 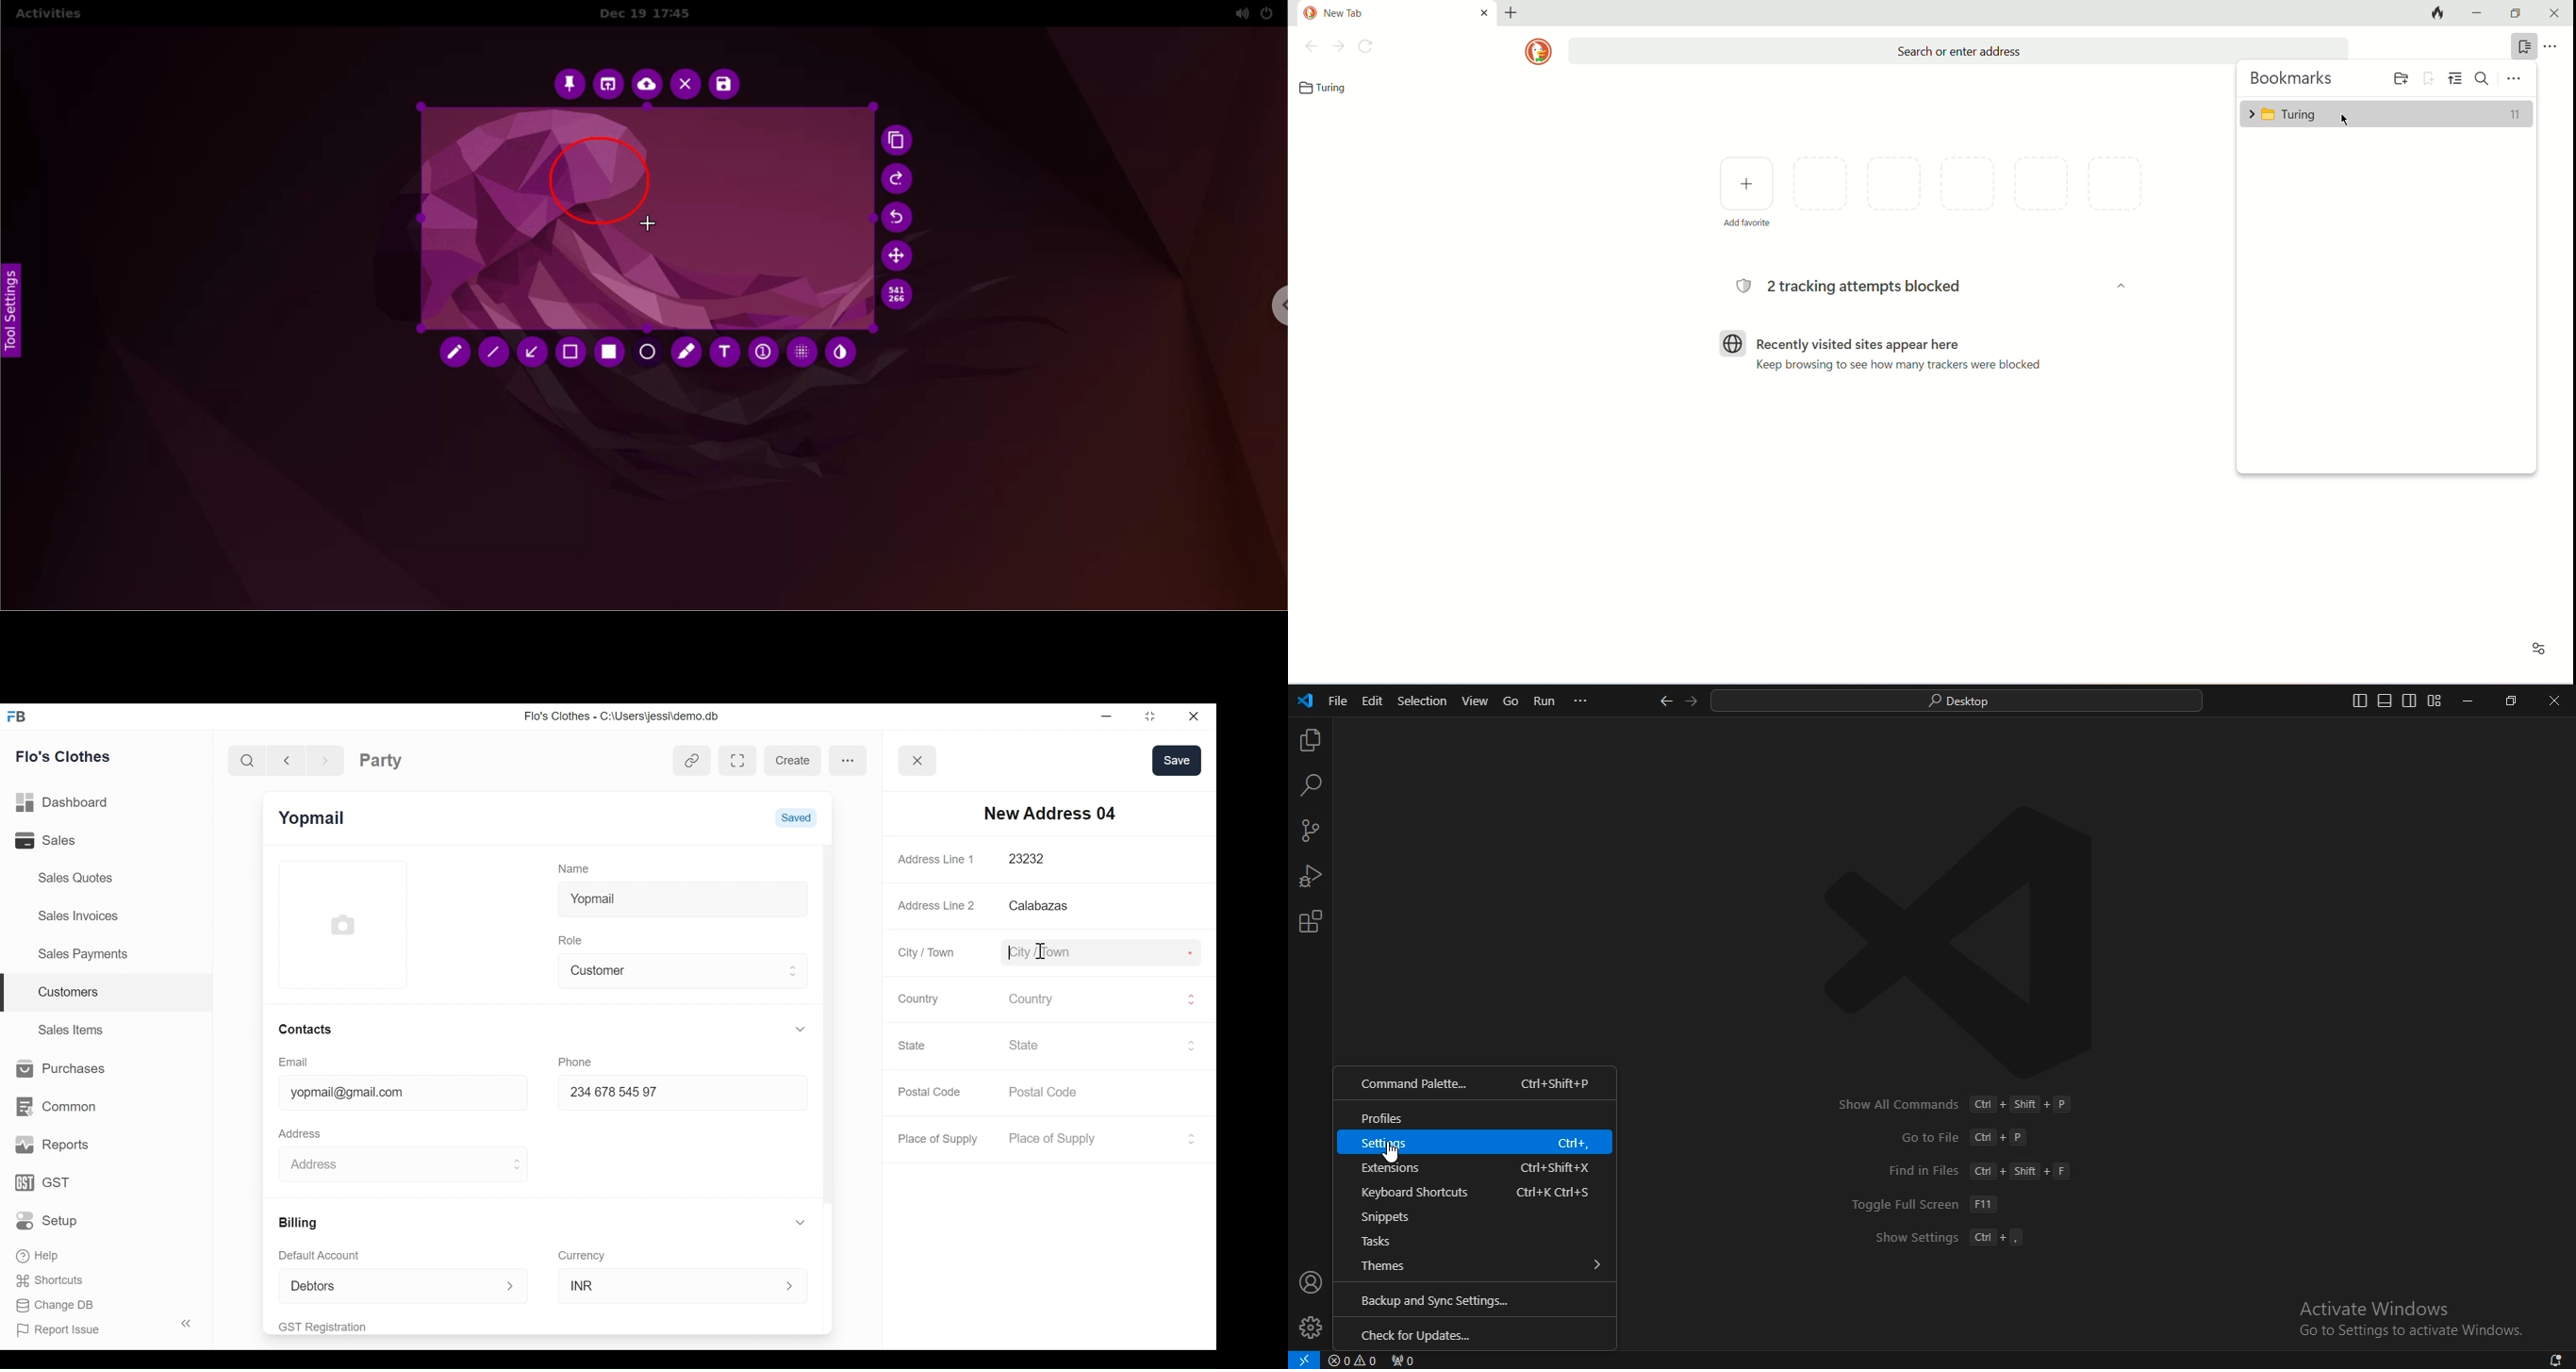 I want to click on toggle panel, so click(x=2384, y=701).